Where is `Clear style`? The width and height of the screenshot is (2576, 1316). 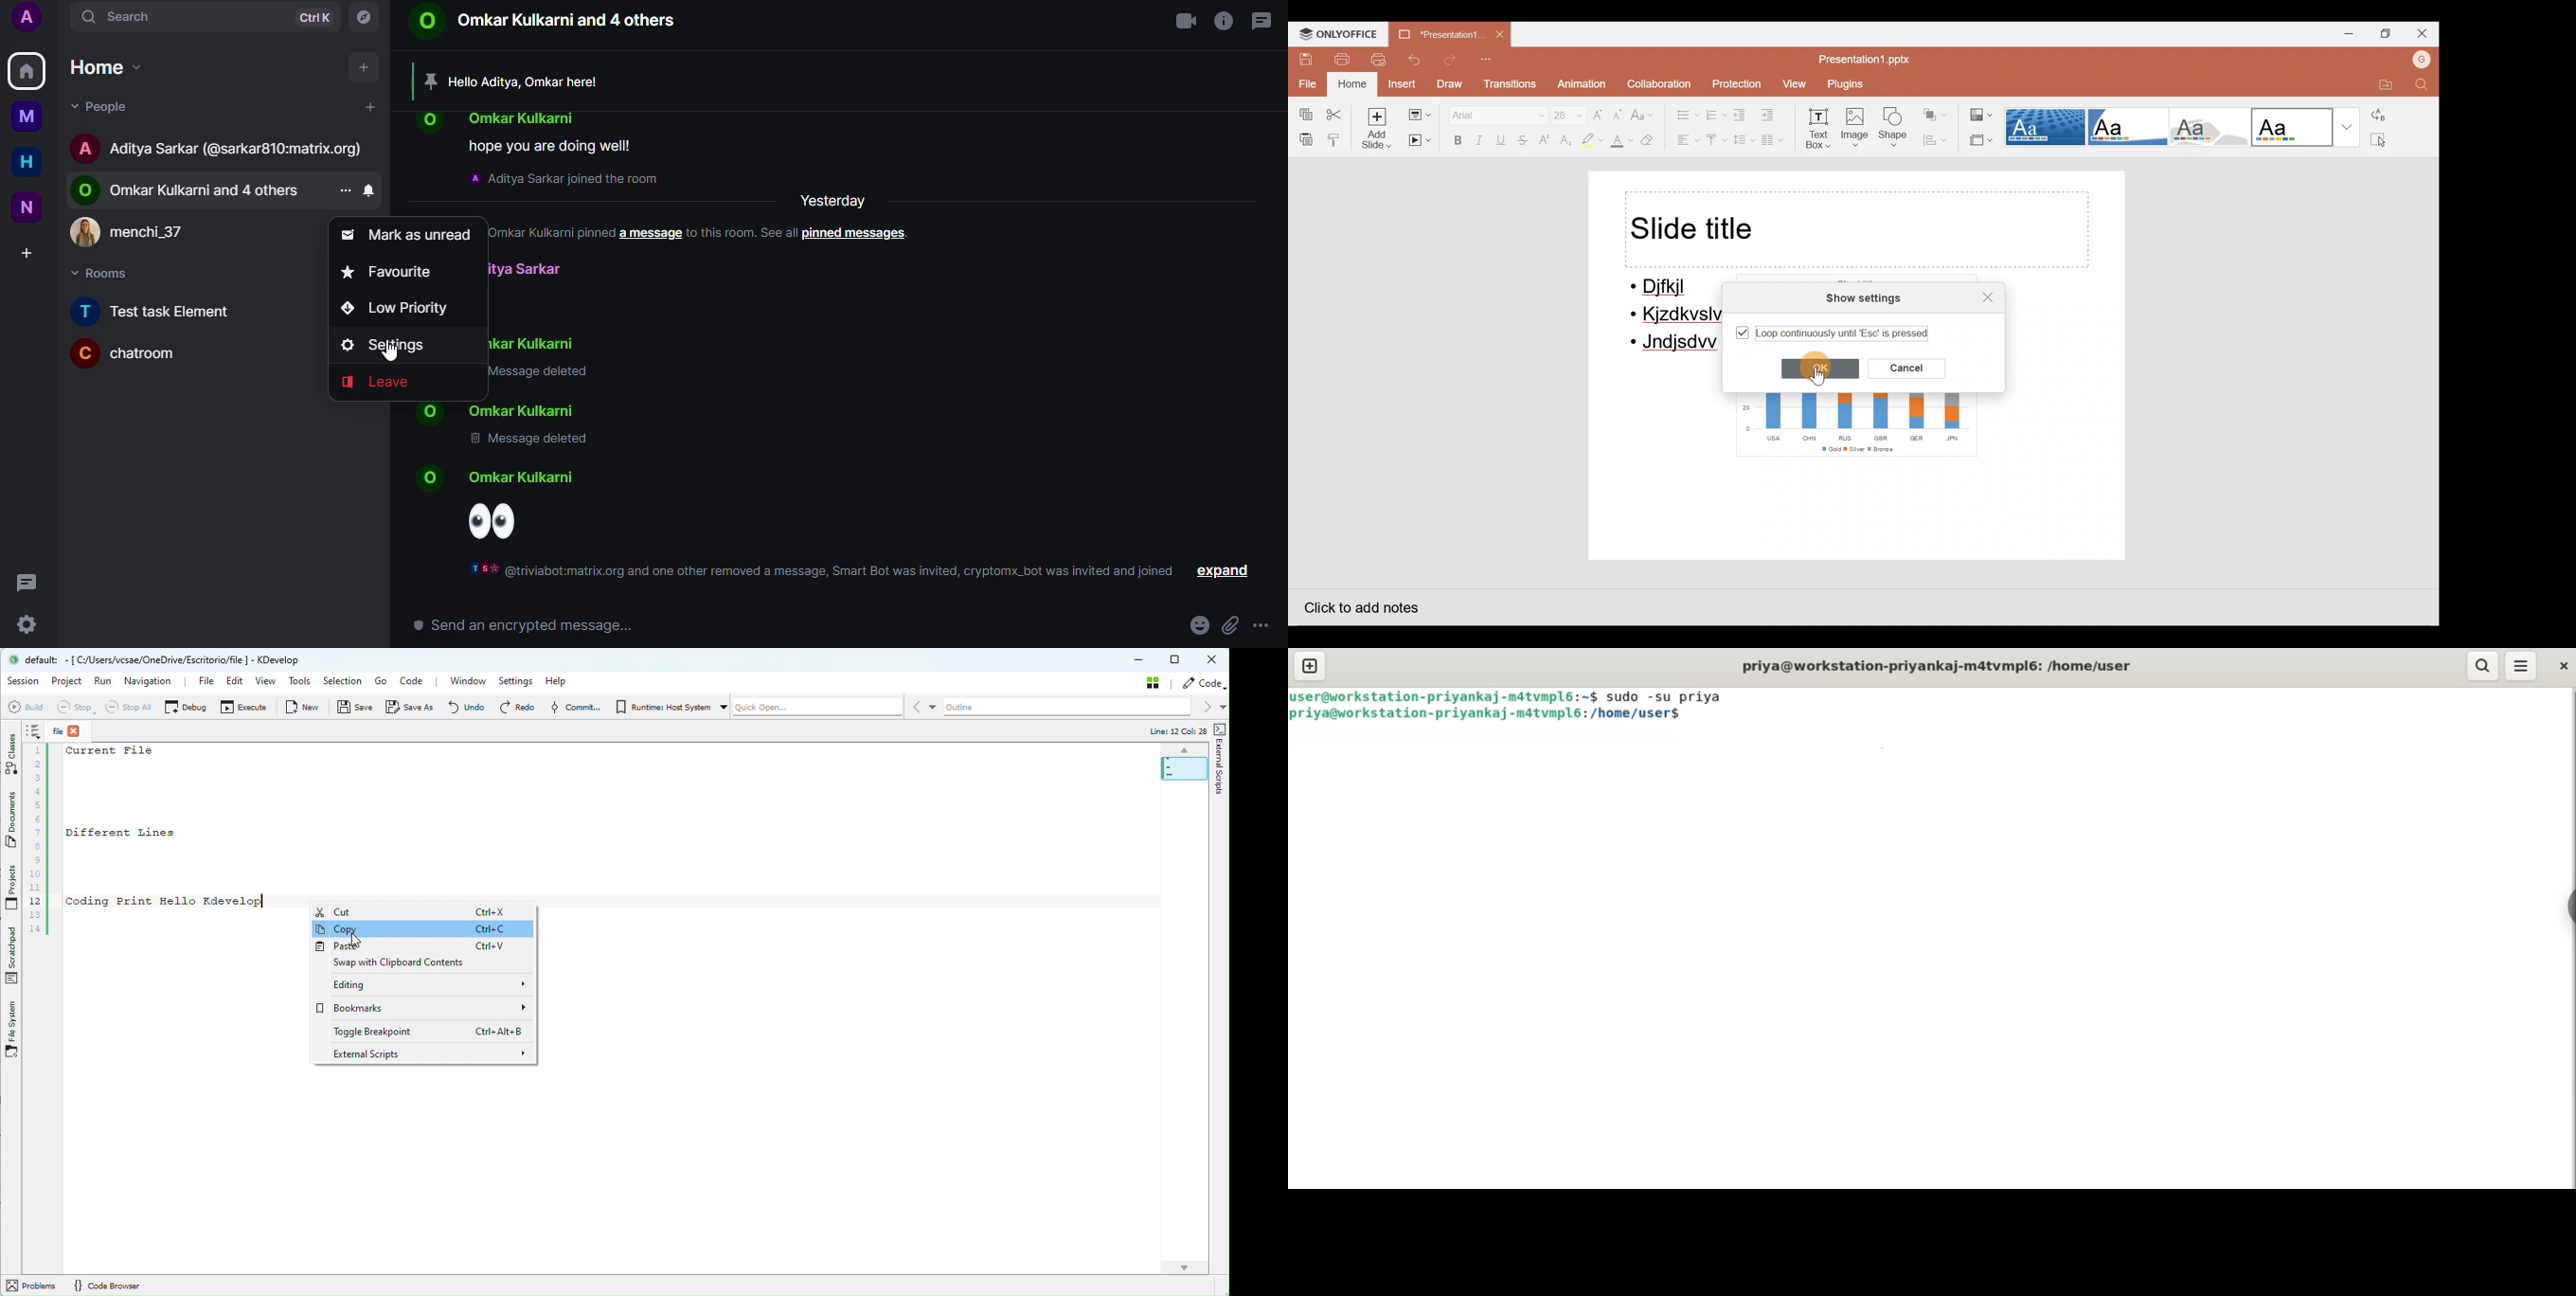
Clear style is located at coordinates (1653, 142).